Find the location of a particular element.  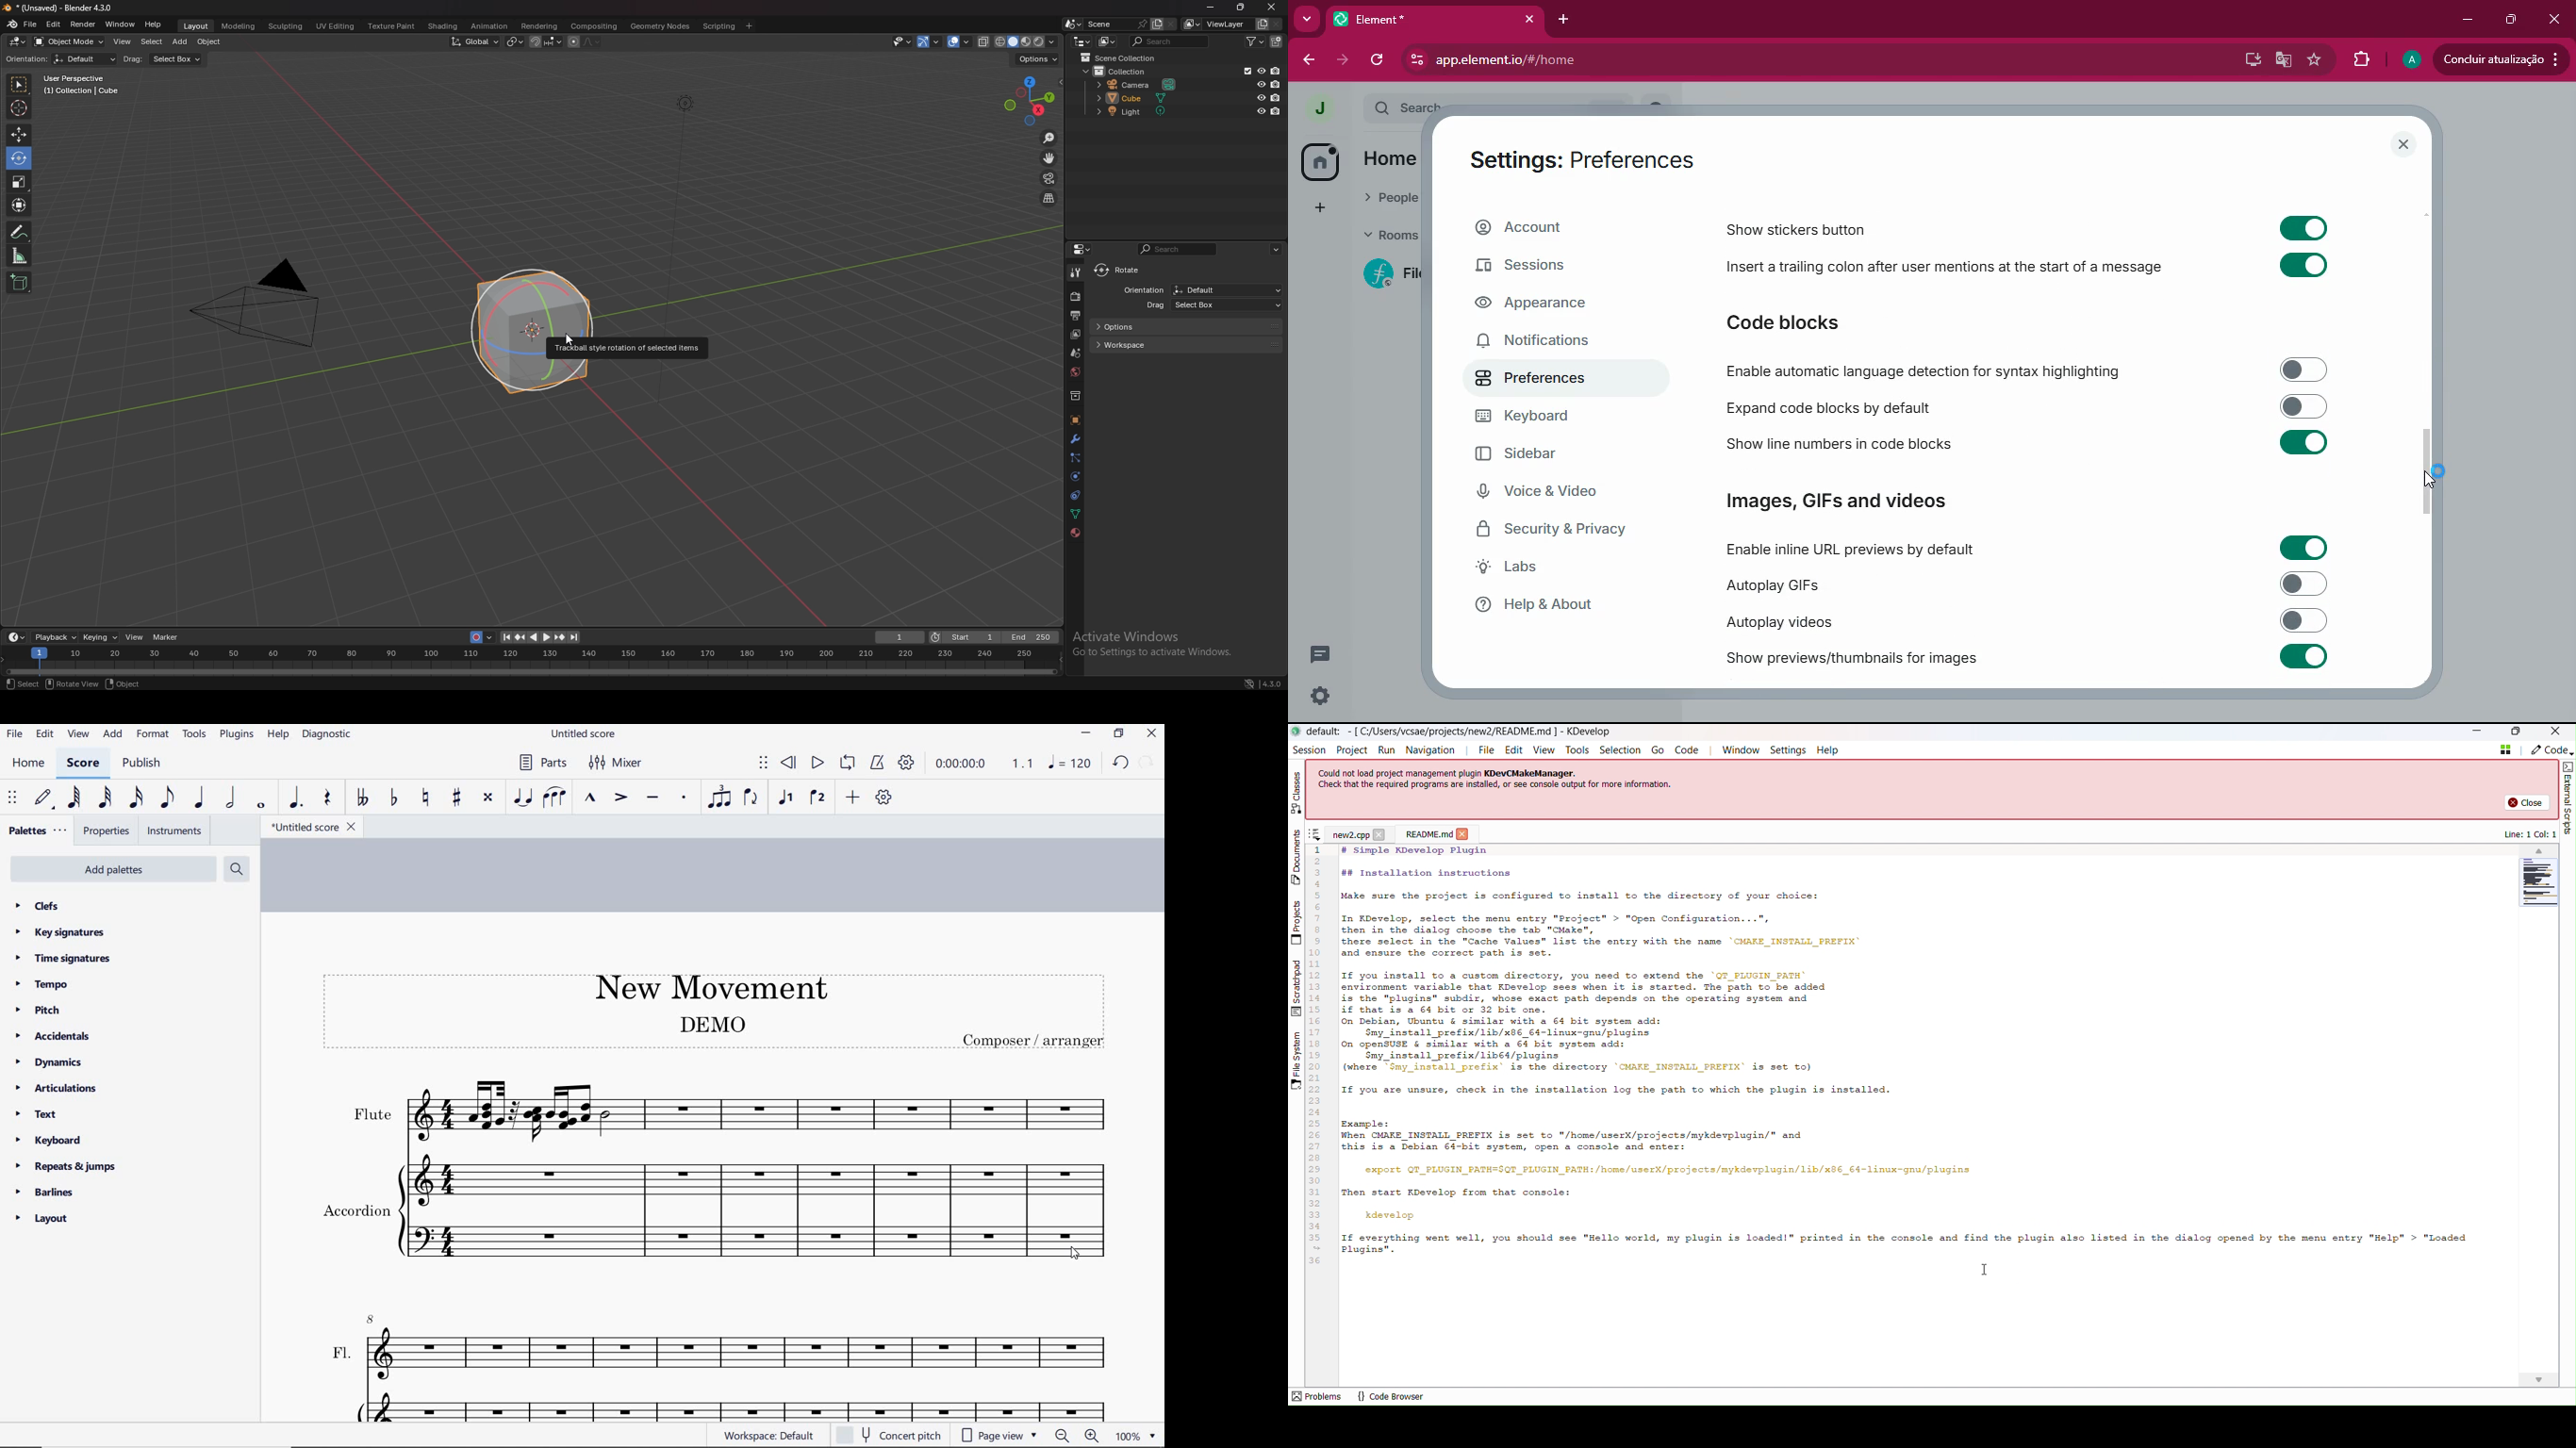

Acc. is located at coordinates (744, 1406).